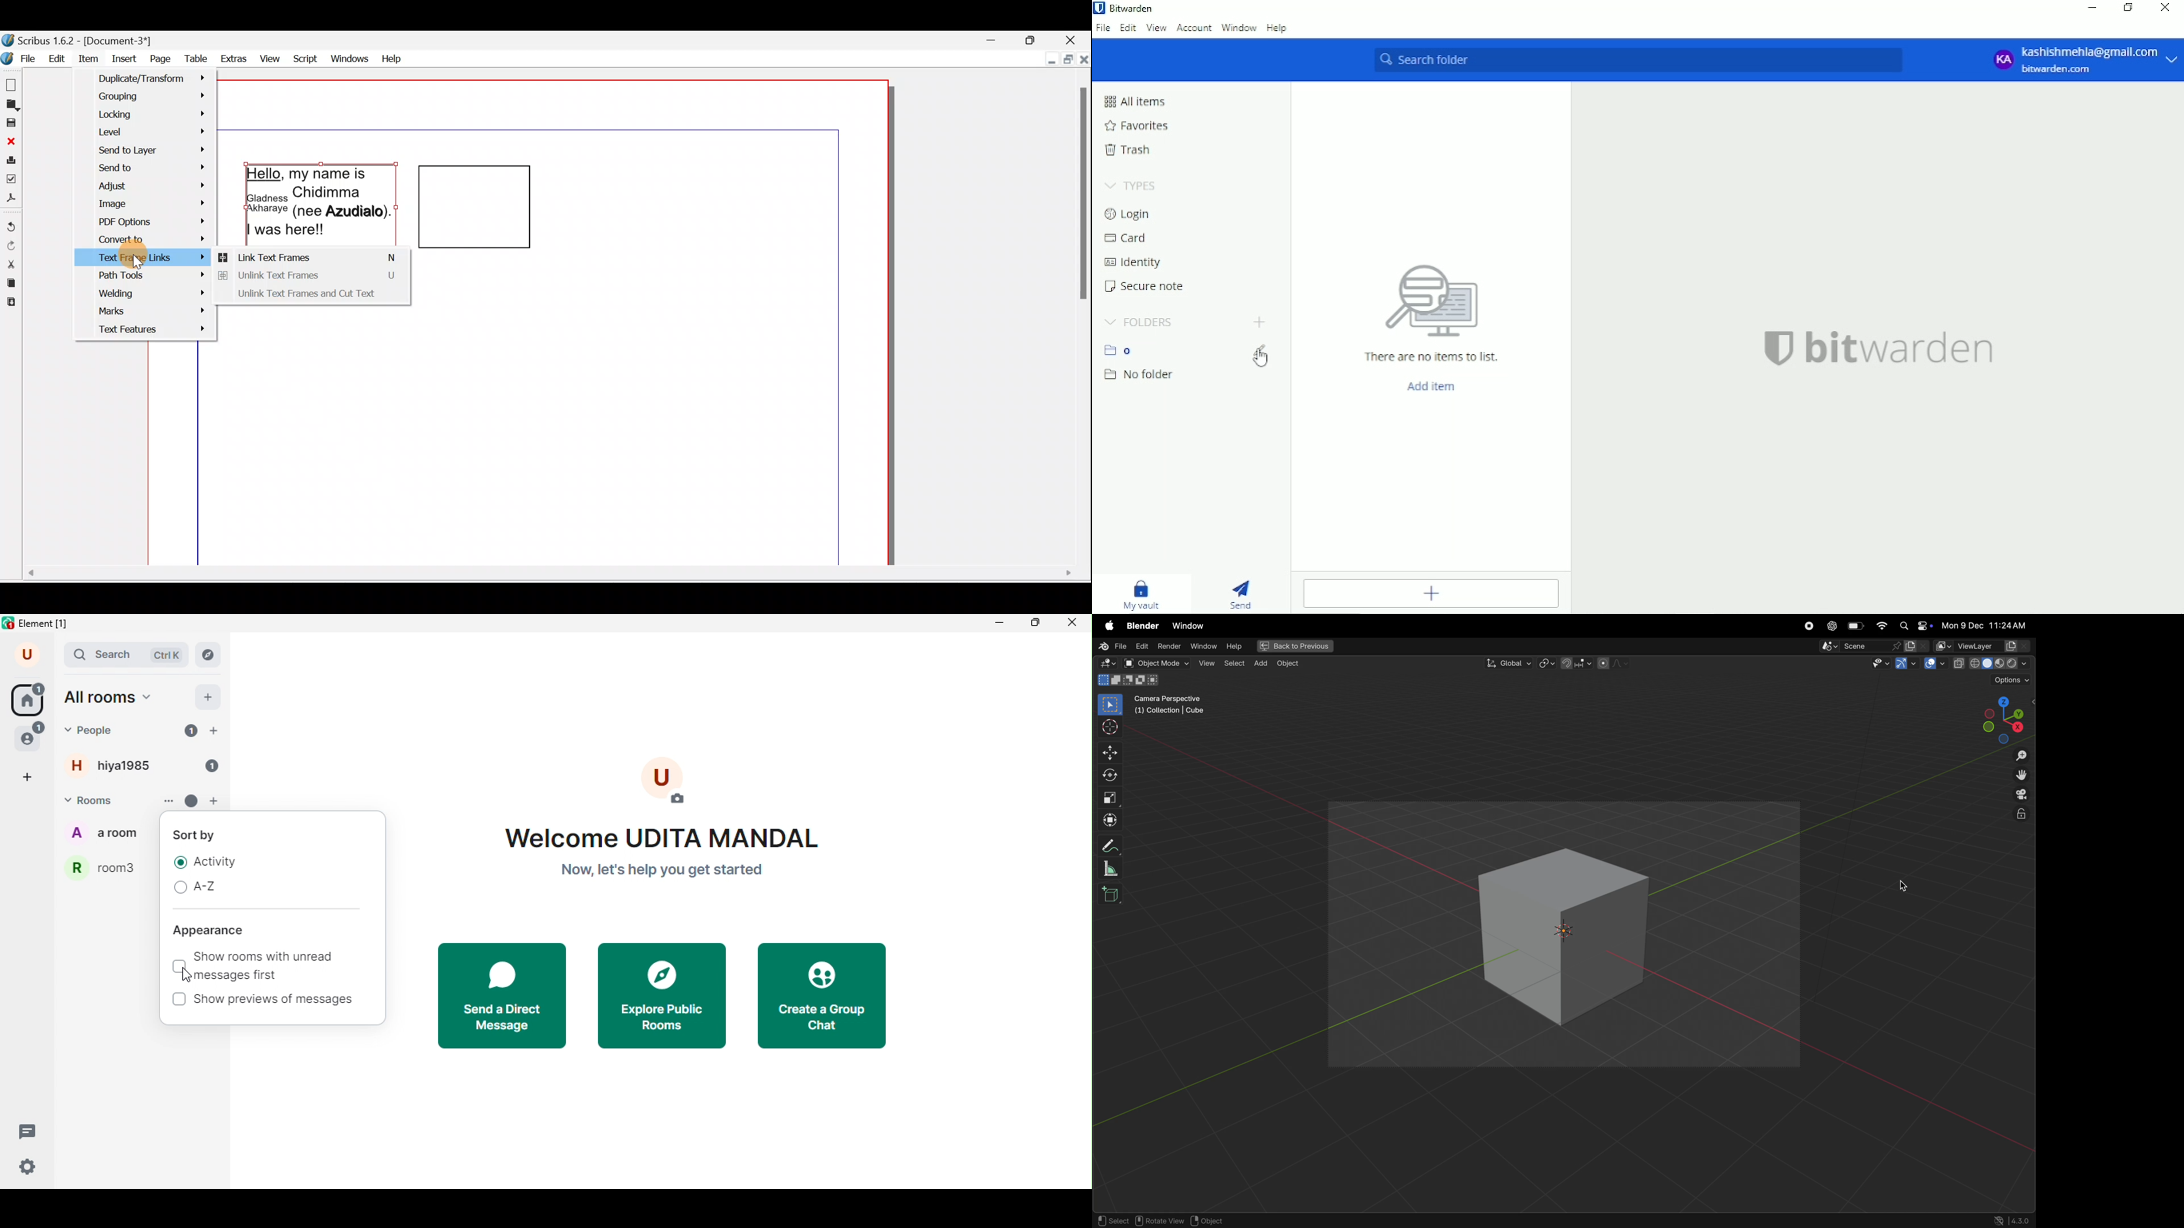  I want to click on options, so click(165, 800).